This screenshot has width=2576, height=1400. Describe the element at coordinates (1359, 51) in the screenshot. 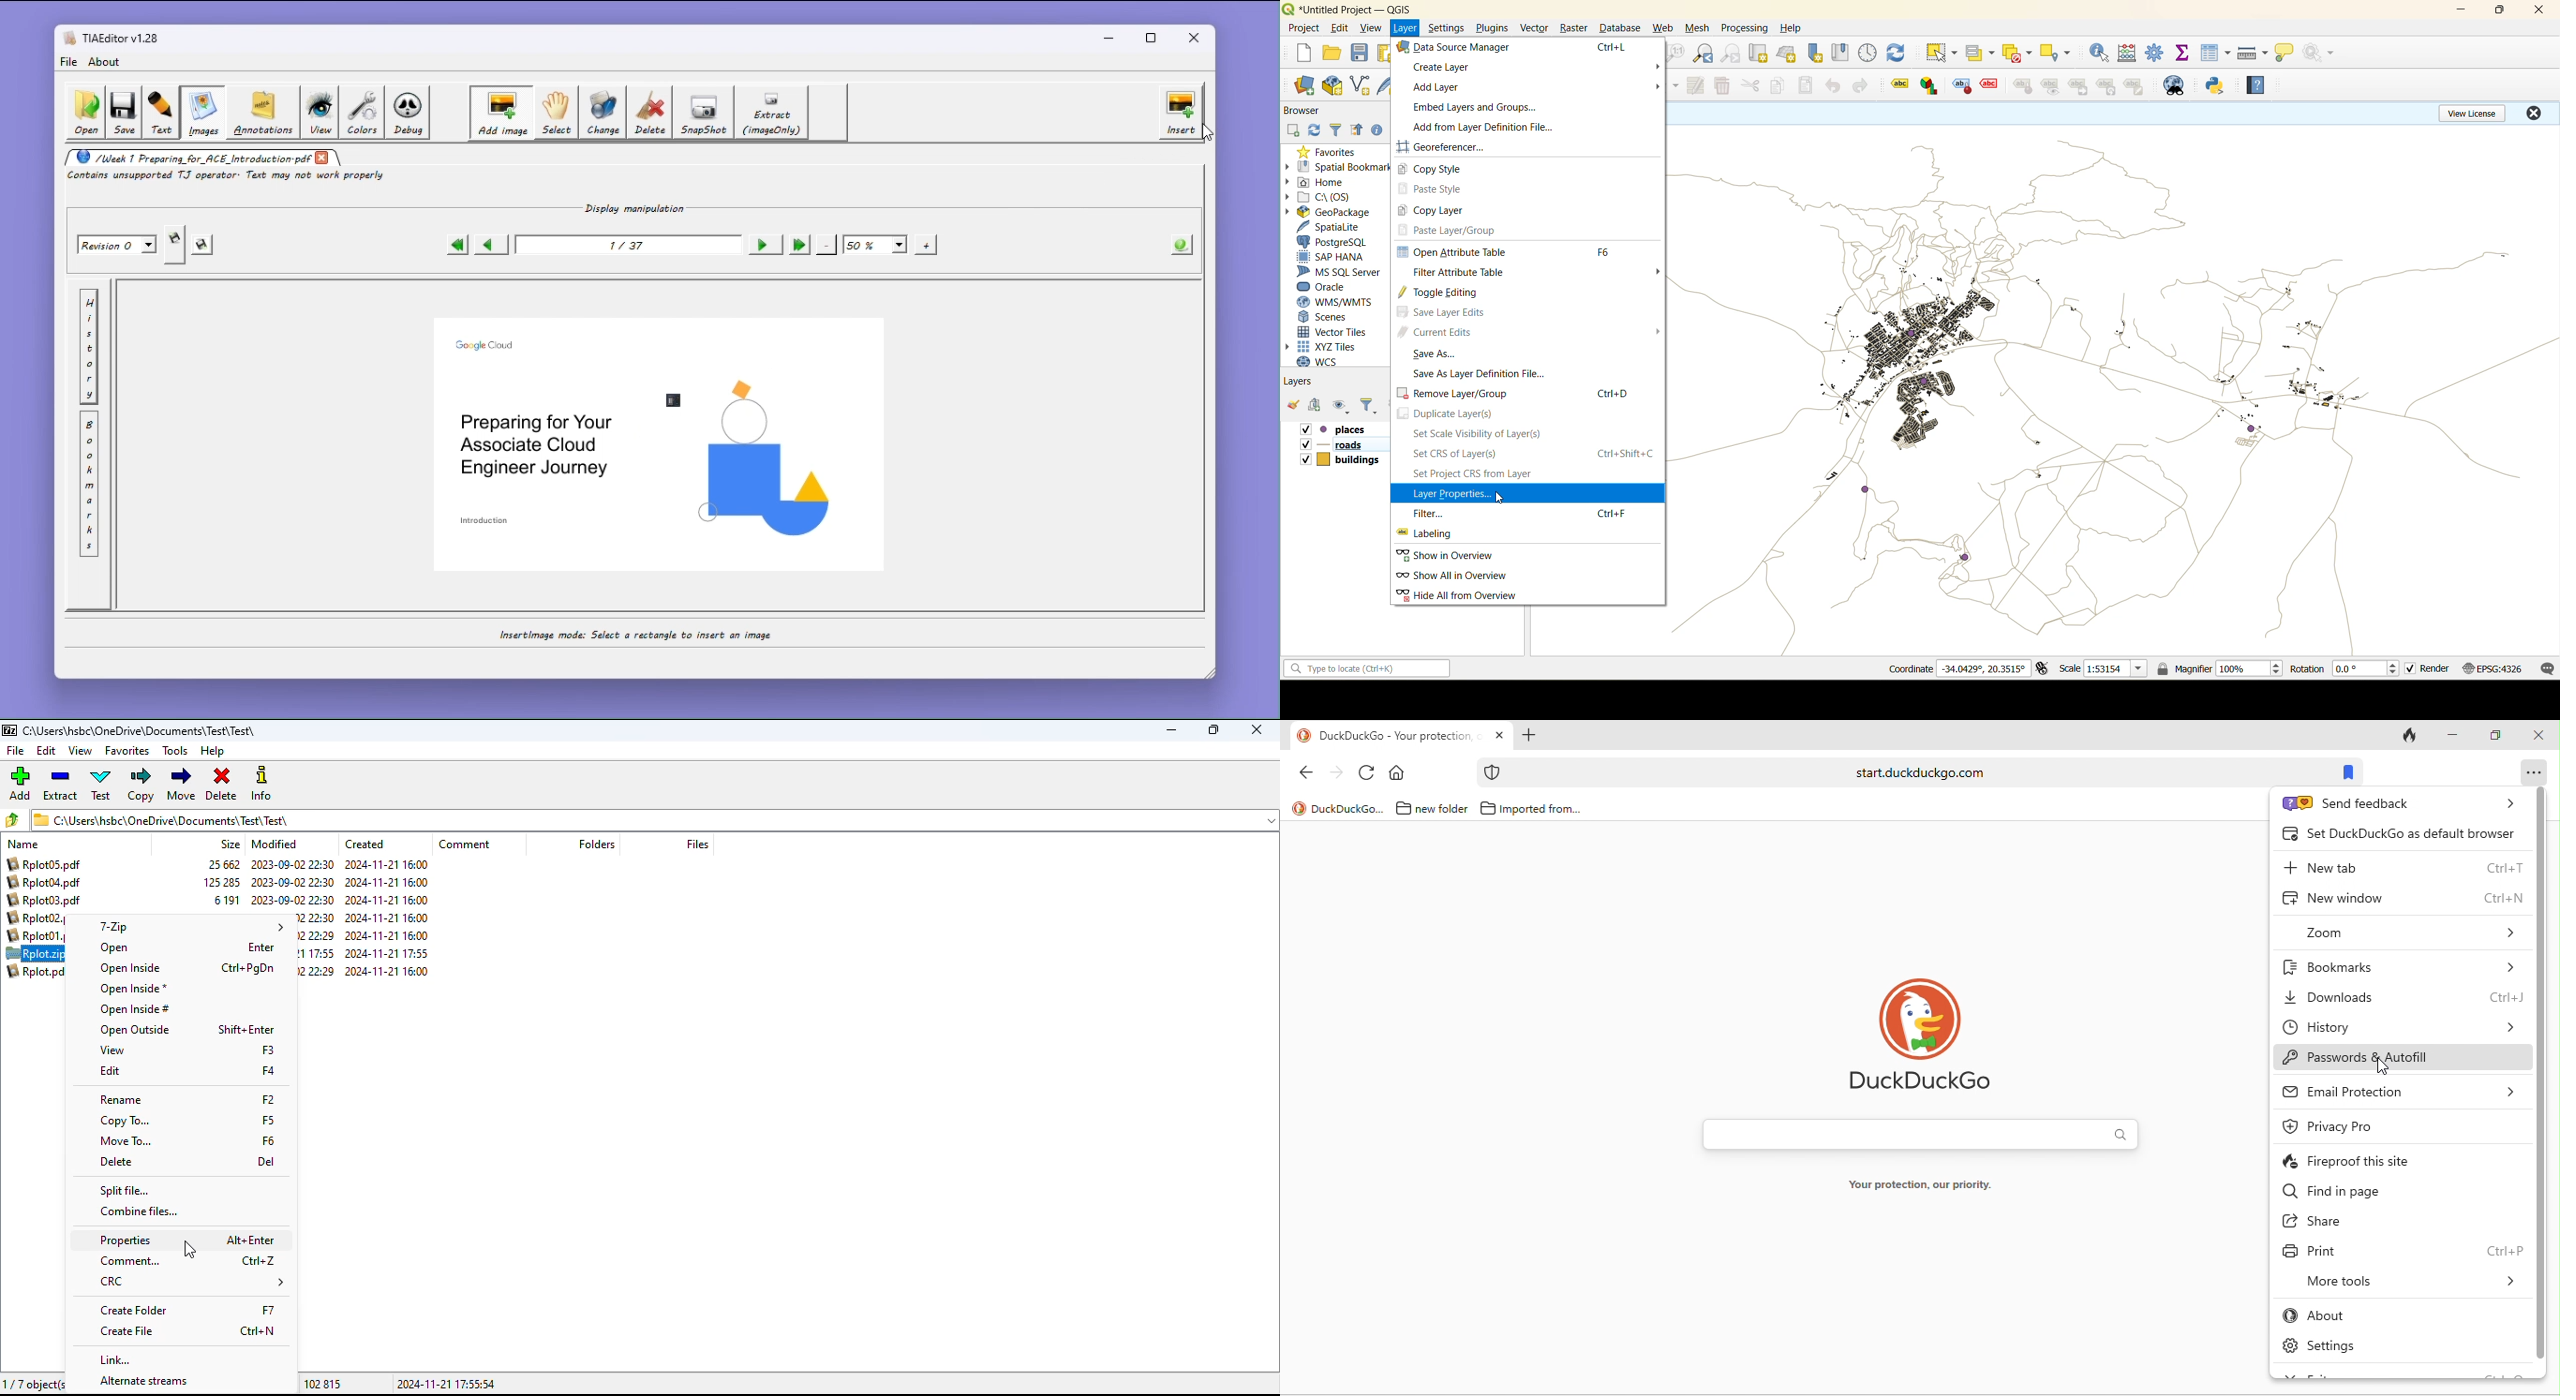

I see `save` at that location.